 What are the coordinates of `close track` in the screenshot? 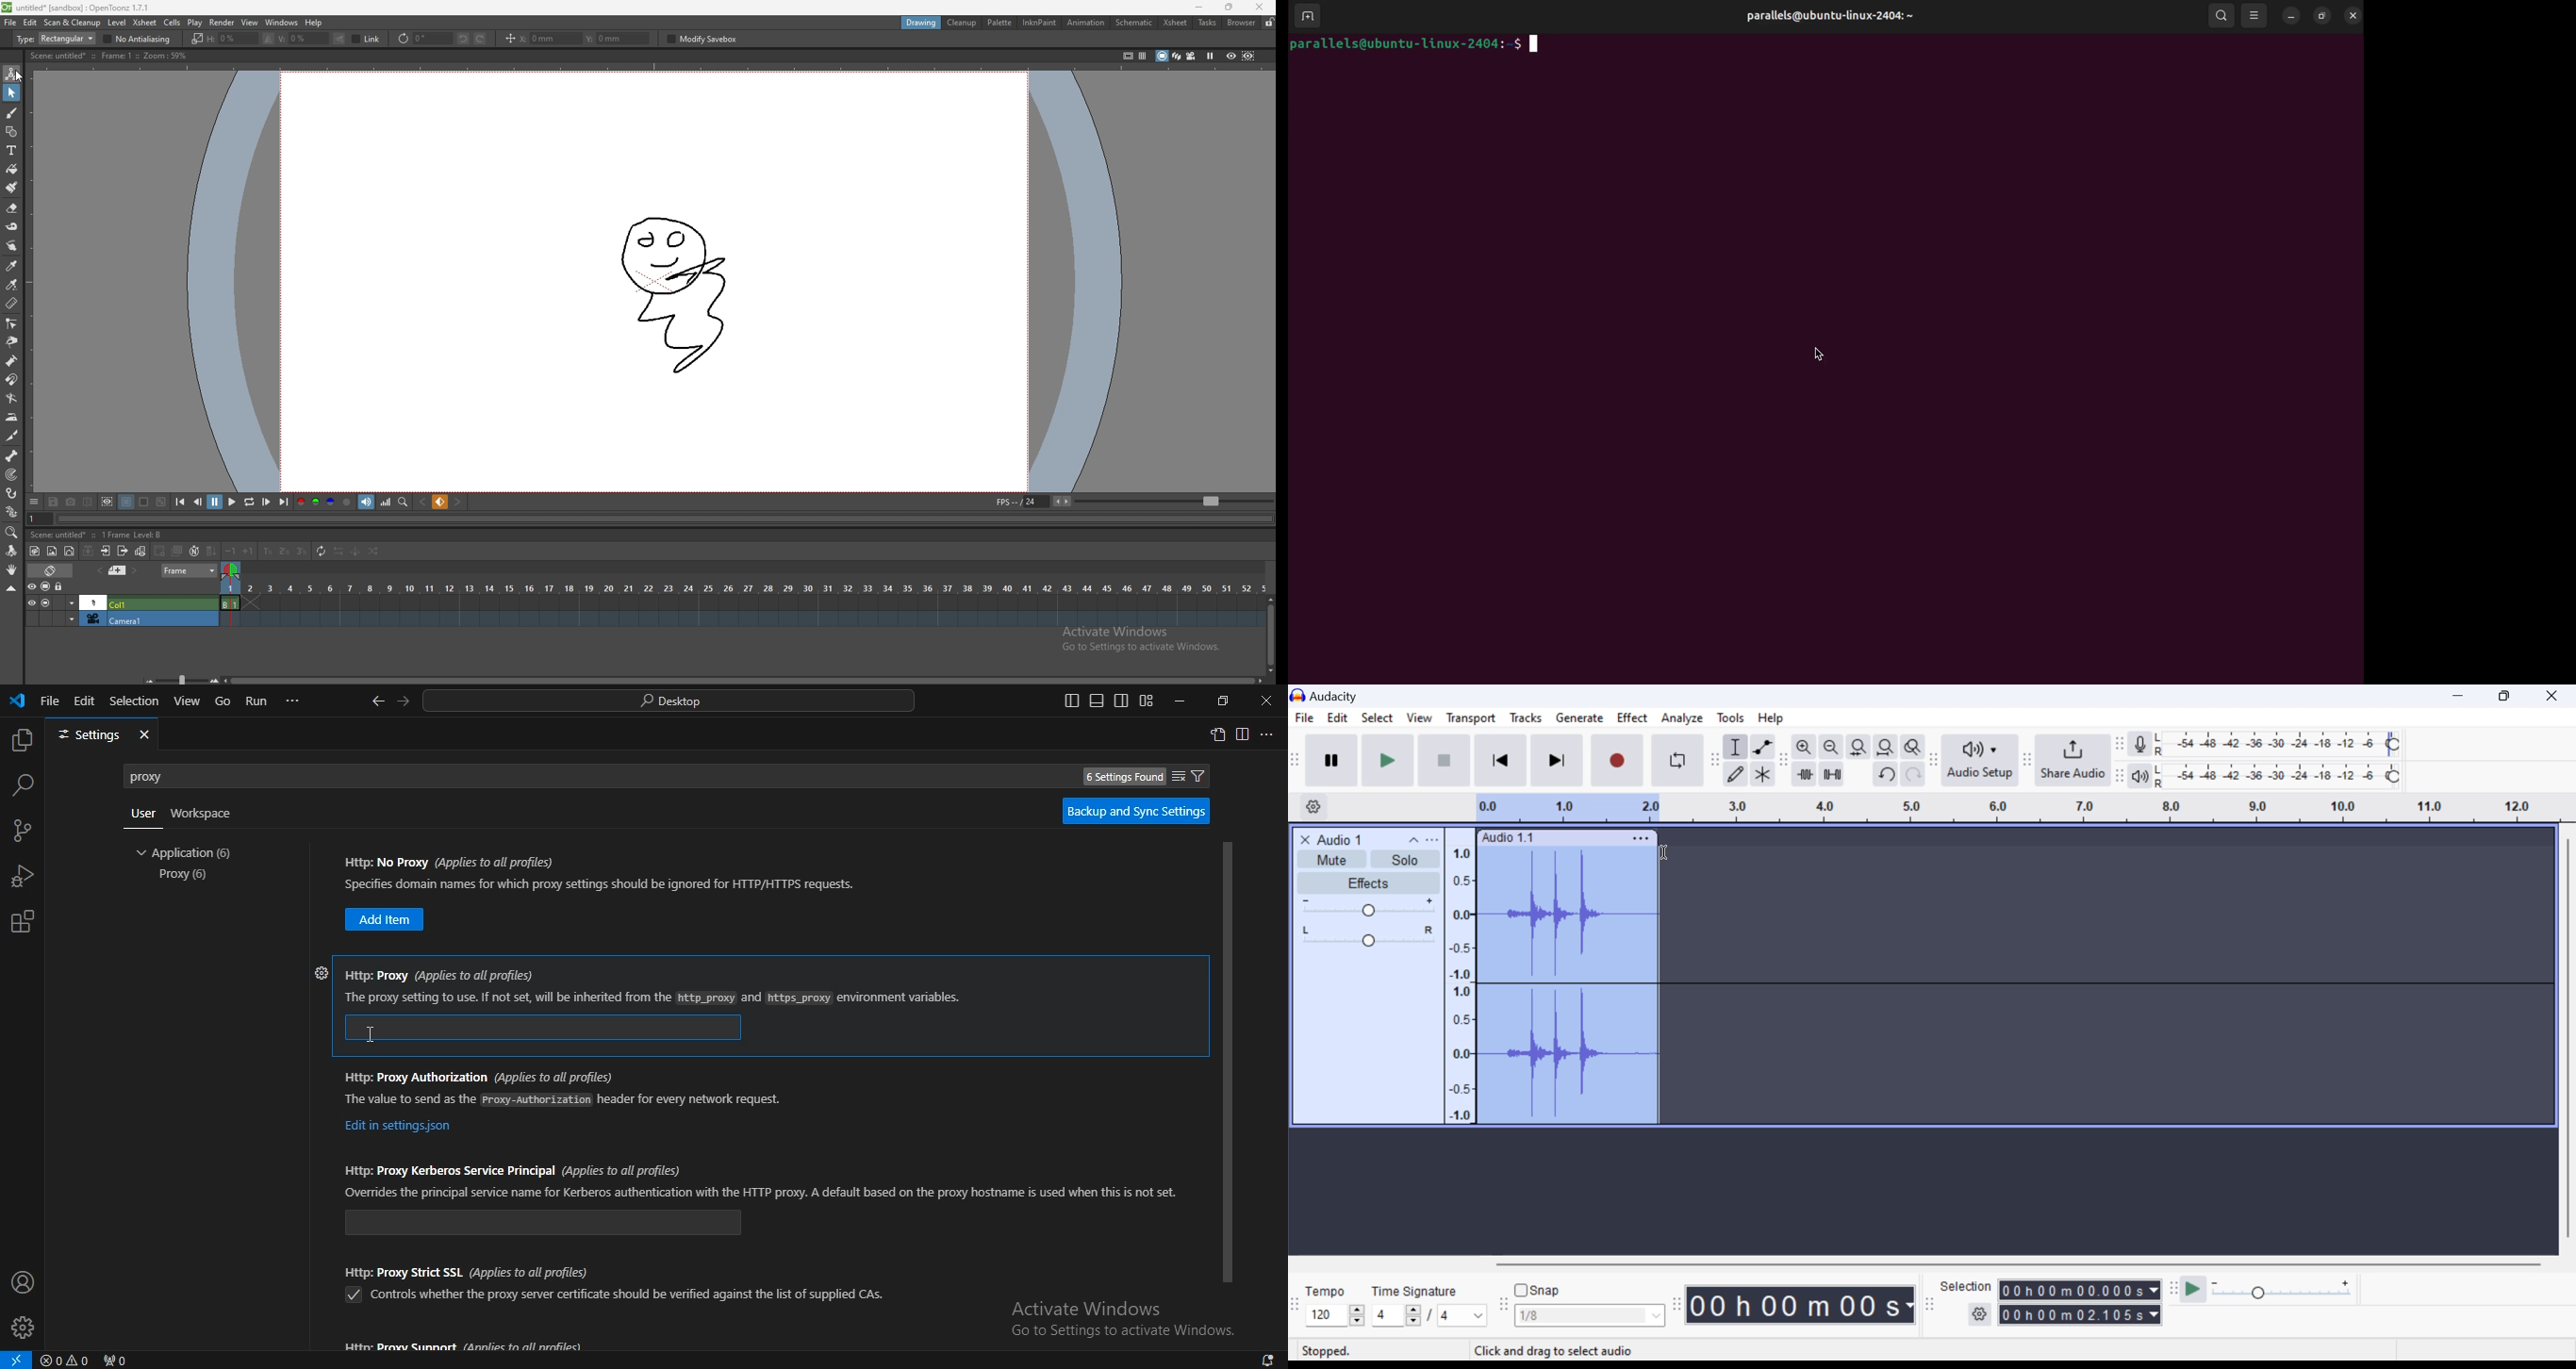 It's located at (1305, 839).